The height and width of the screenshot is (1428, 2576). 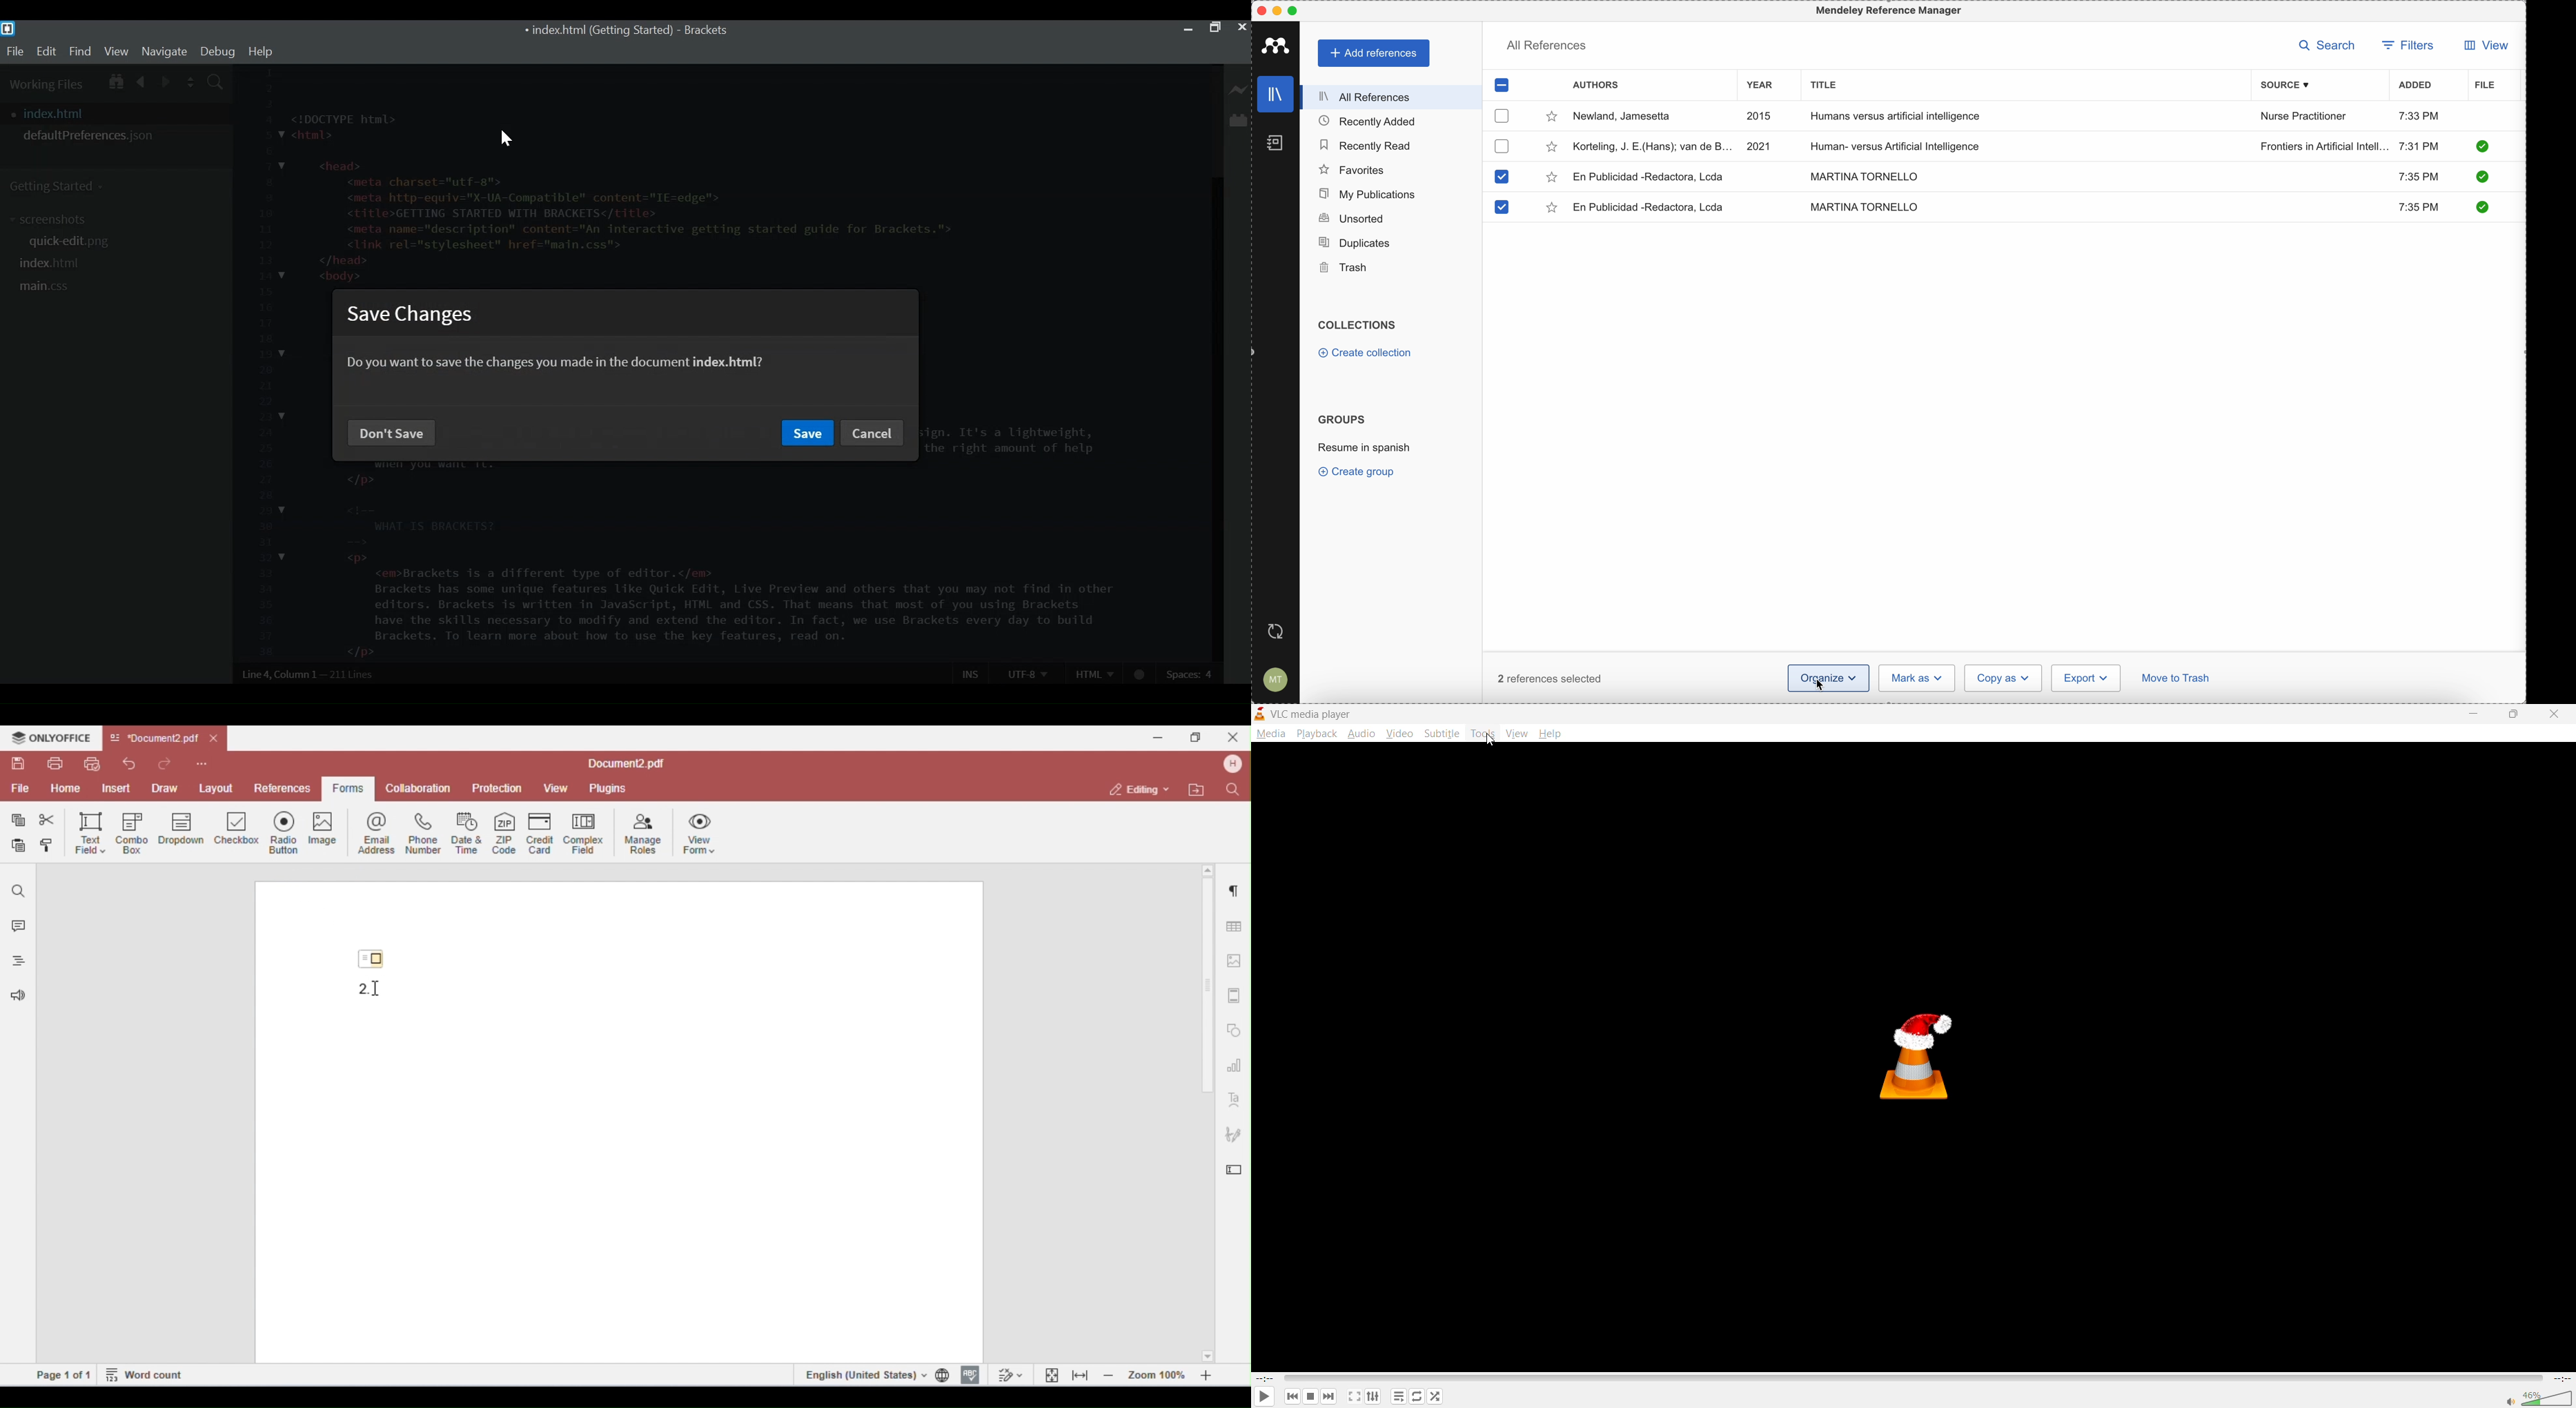 I want to click on Debug, so click(x=217, y=51).